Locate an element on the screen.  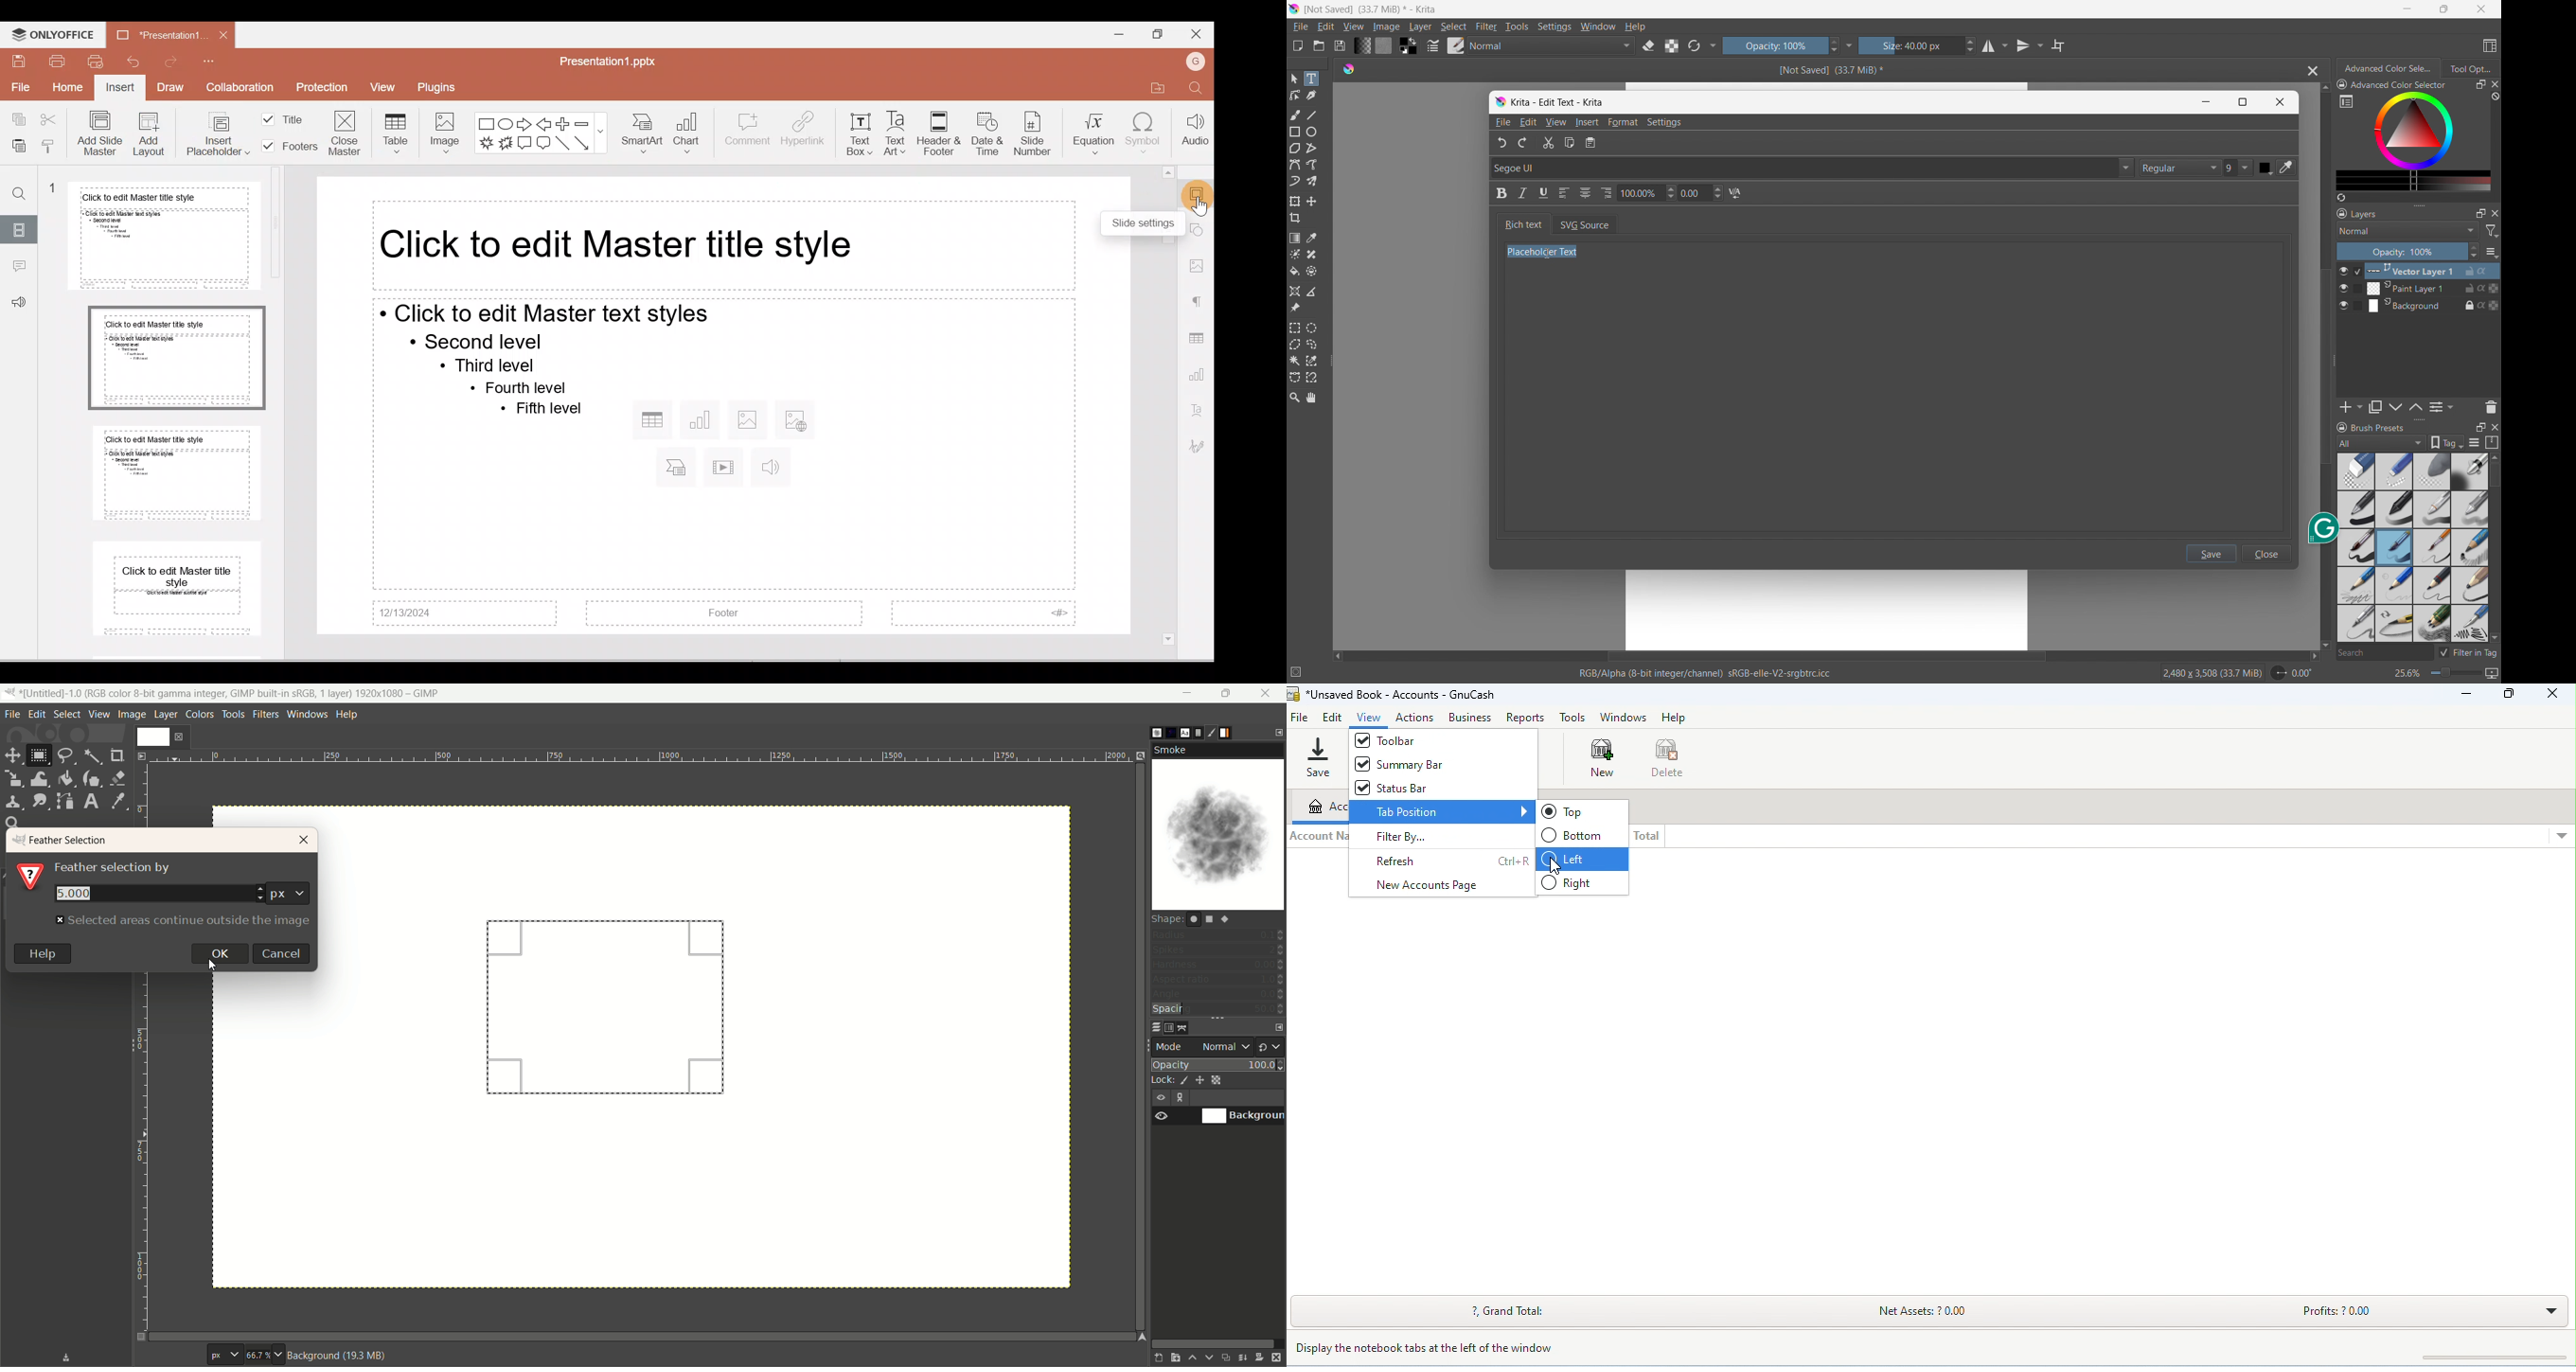
window is located at coordinates (1598, 27).